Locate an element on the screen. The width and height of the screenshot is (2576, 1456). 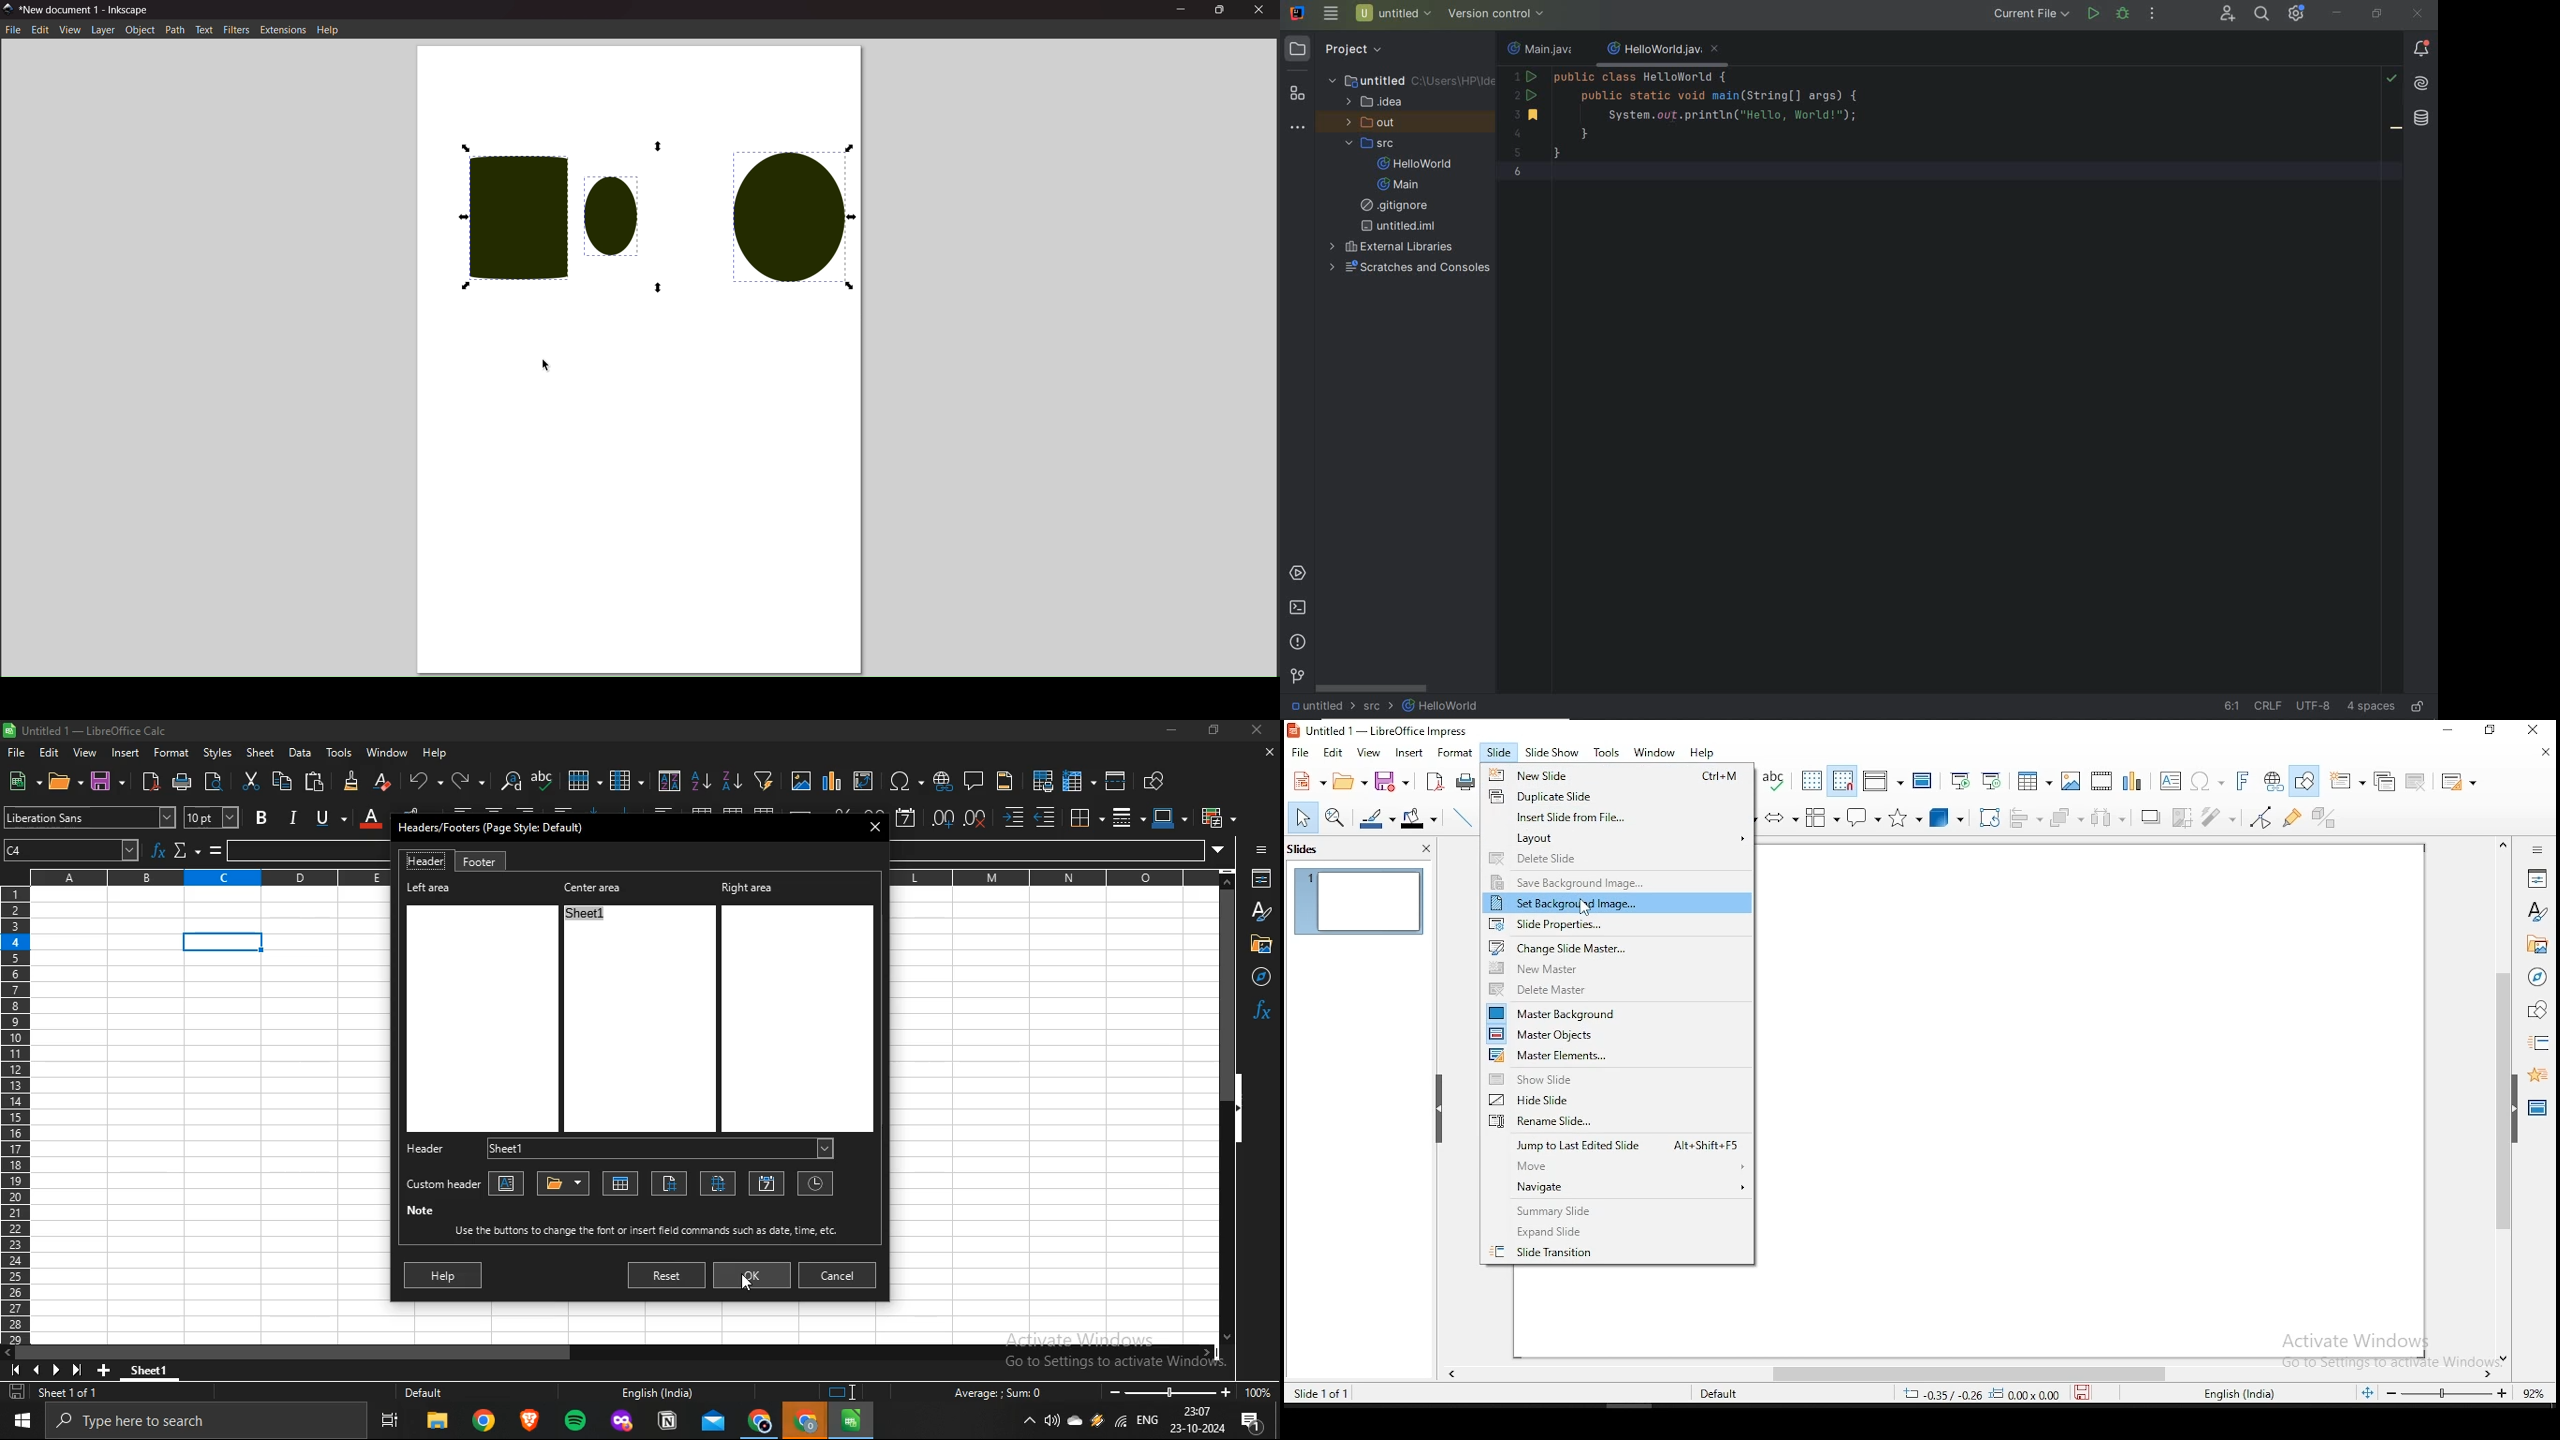
row is located at coordinates (14, 1119).